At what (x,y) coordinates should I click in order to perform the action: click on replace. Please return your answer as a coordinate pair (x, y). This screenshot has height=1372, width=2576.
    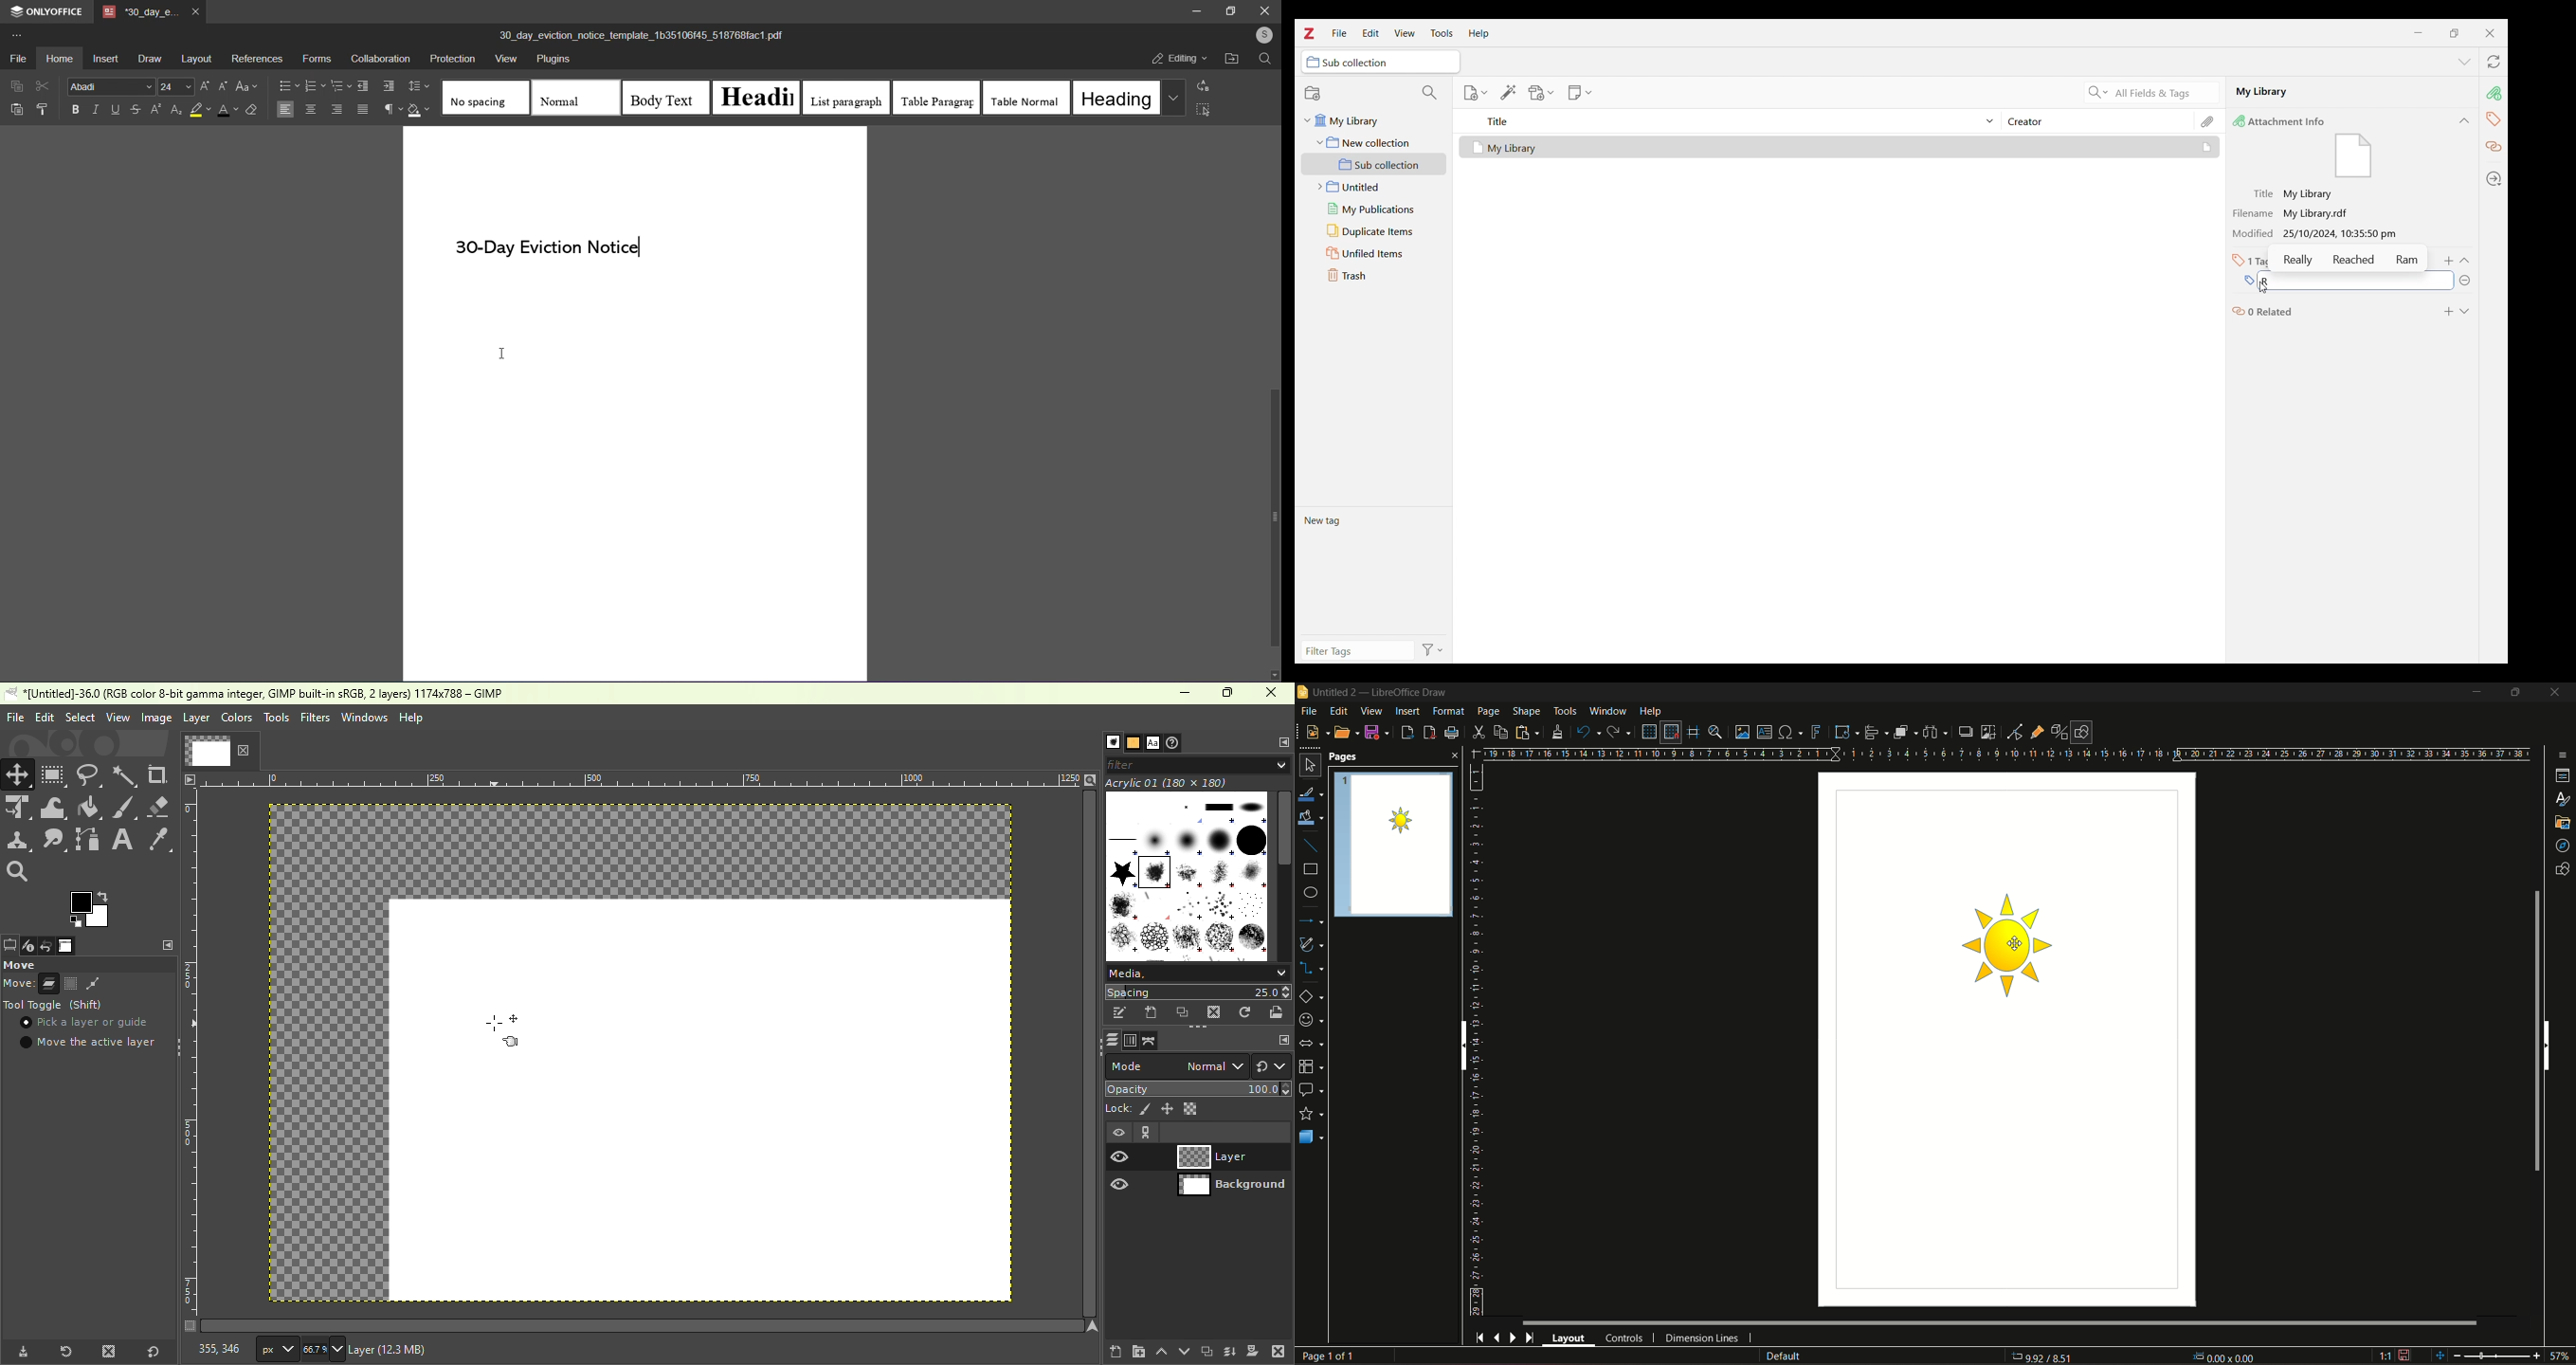
    Looking at the image, I should click on (1207, 85).